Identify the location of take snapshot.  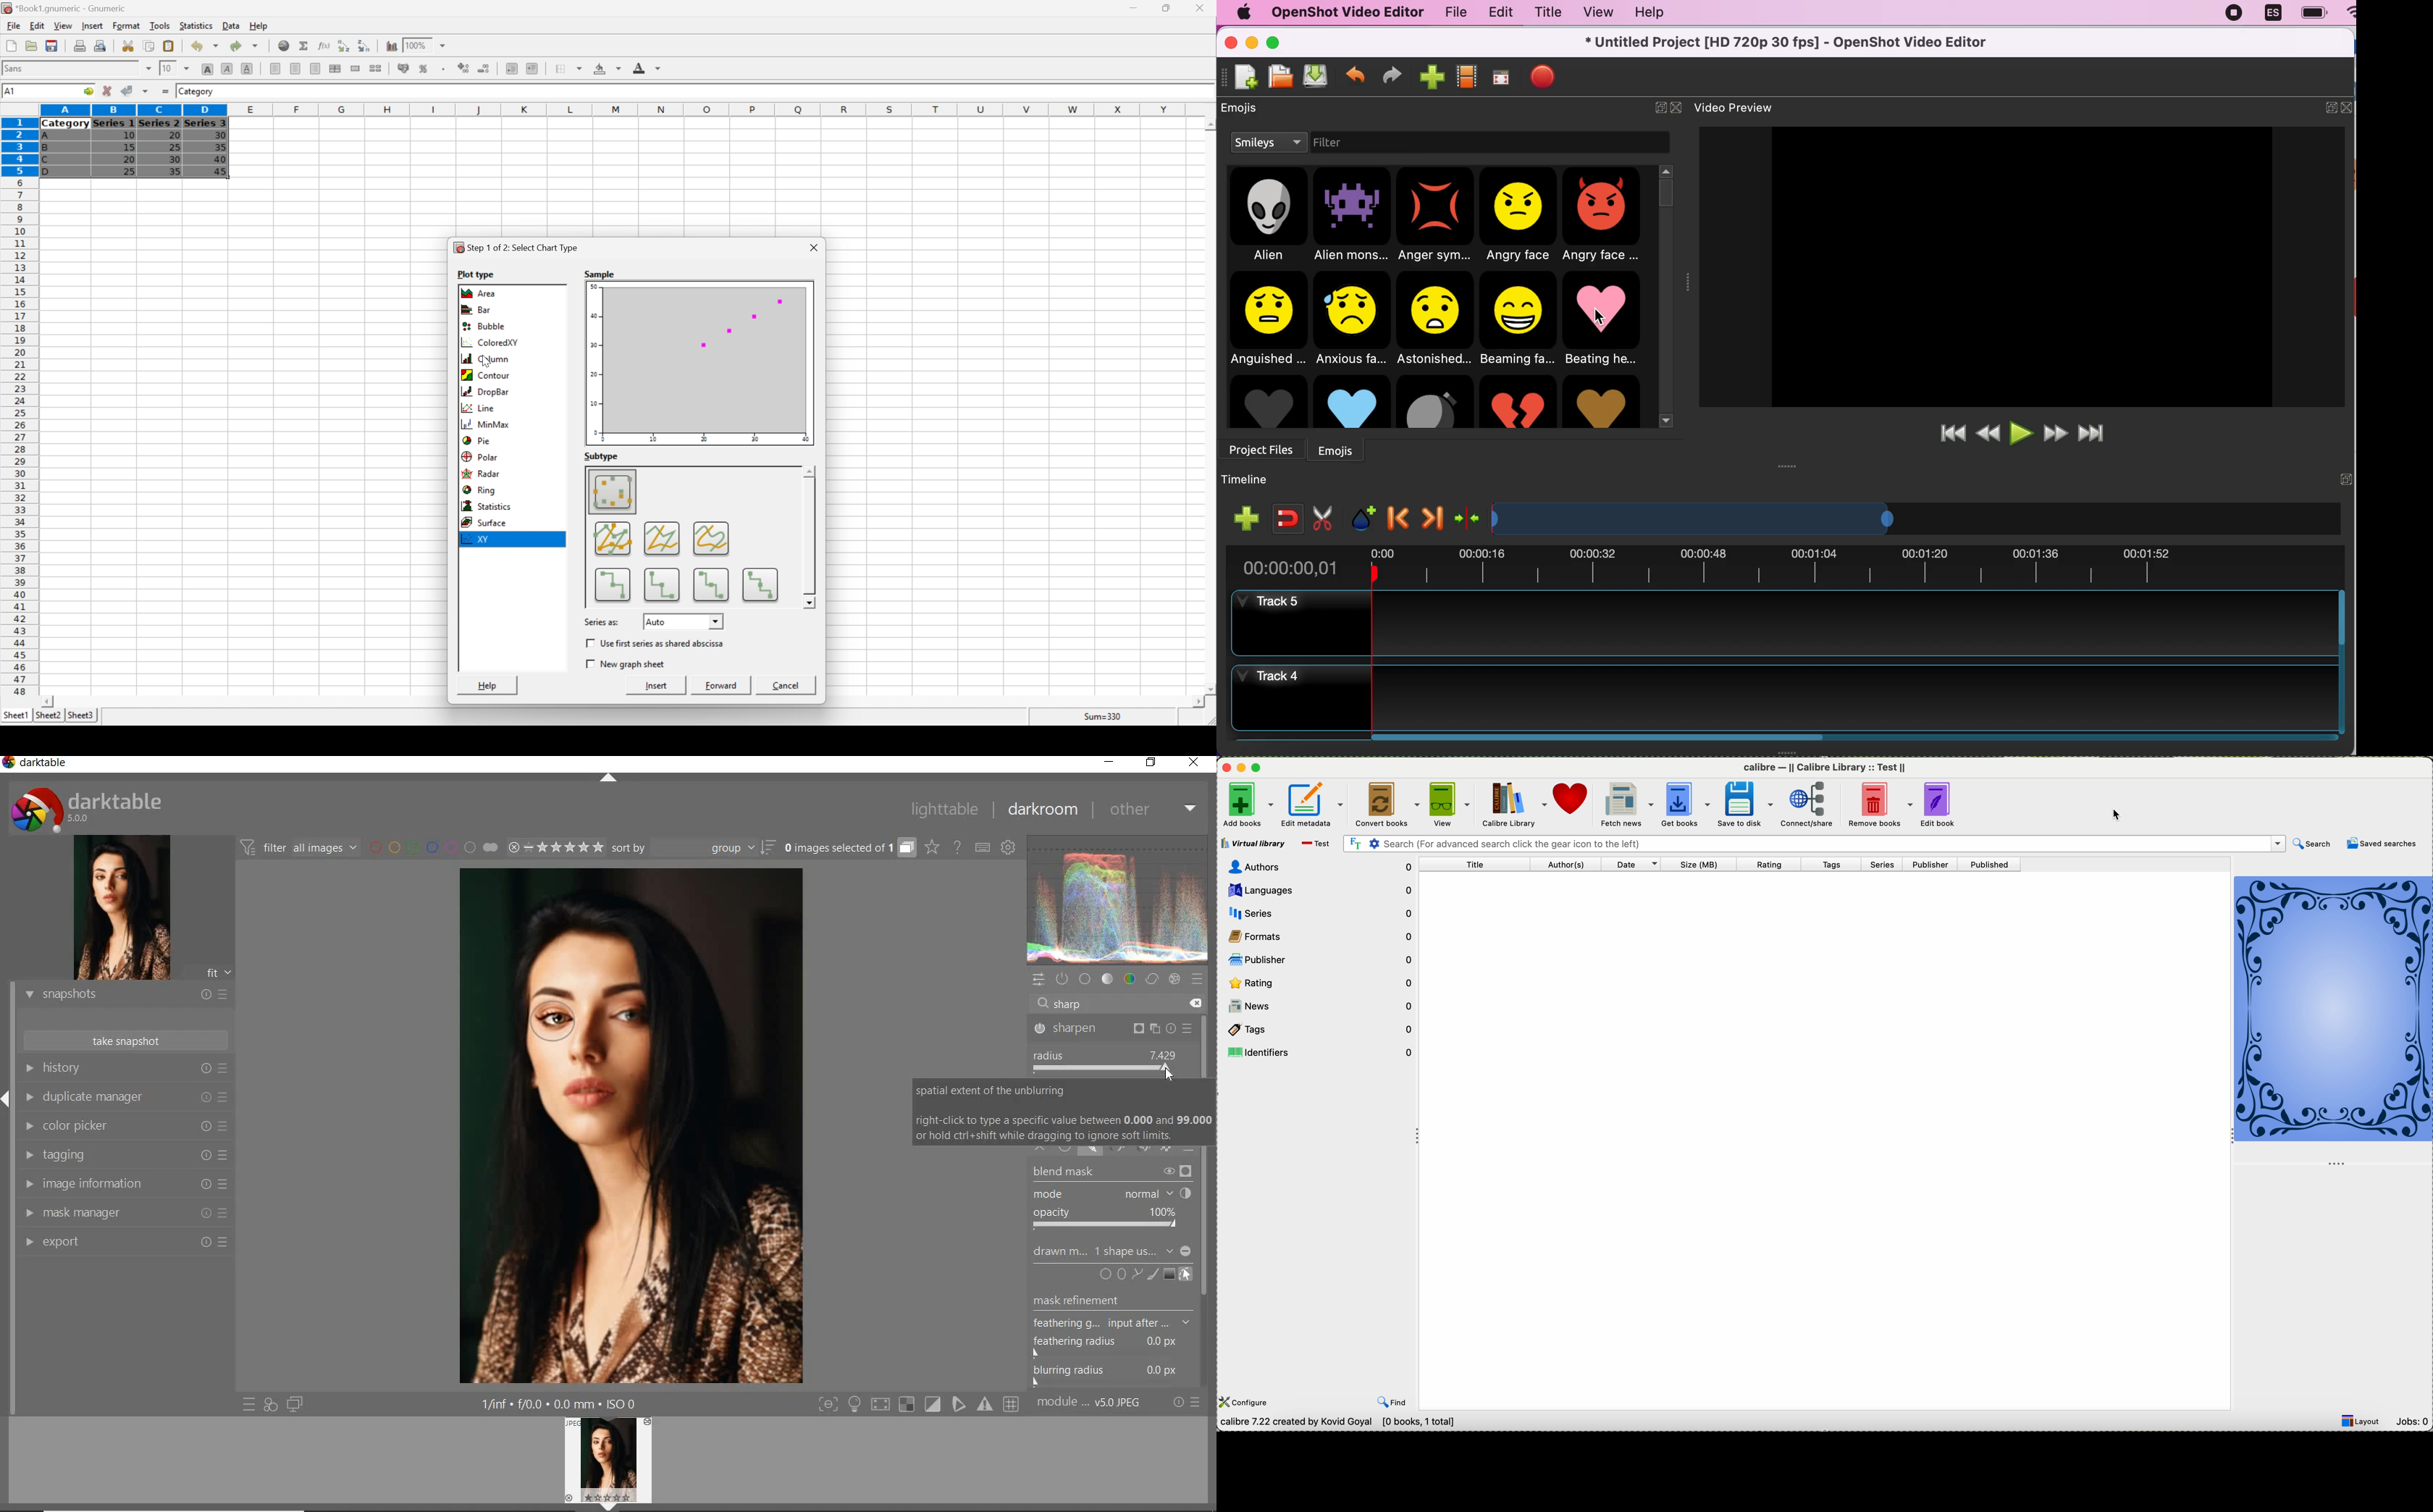
(125, 1041).